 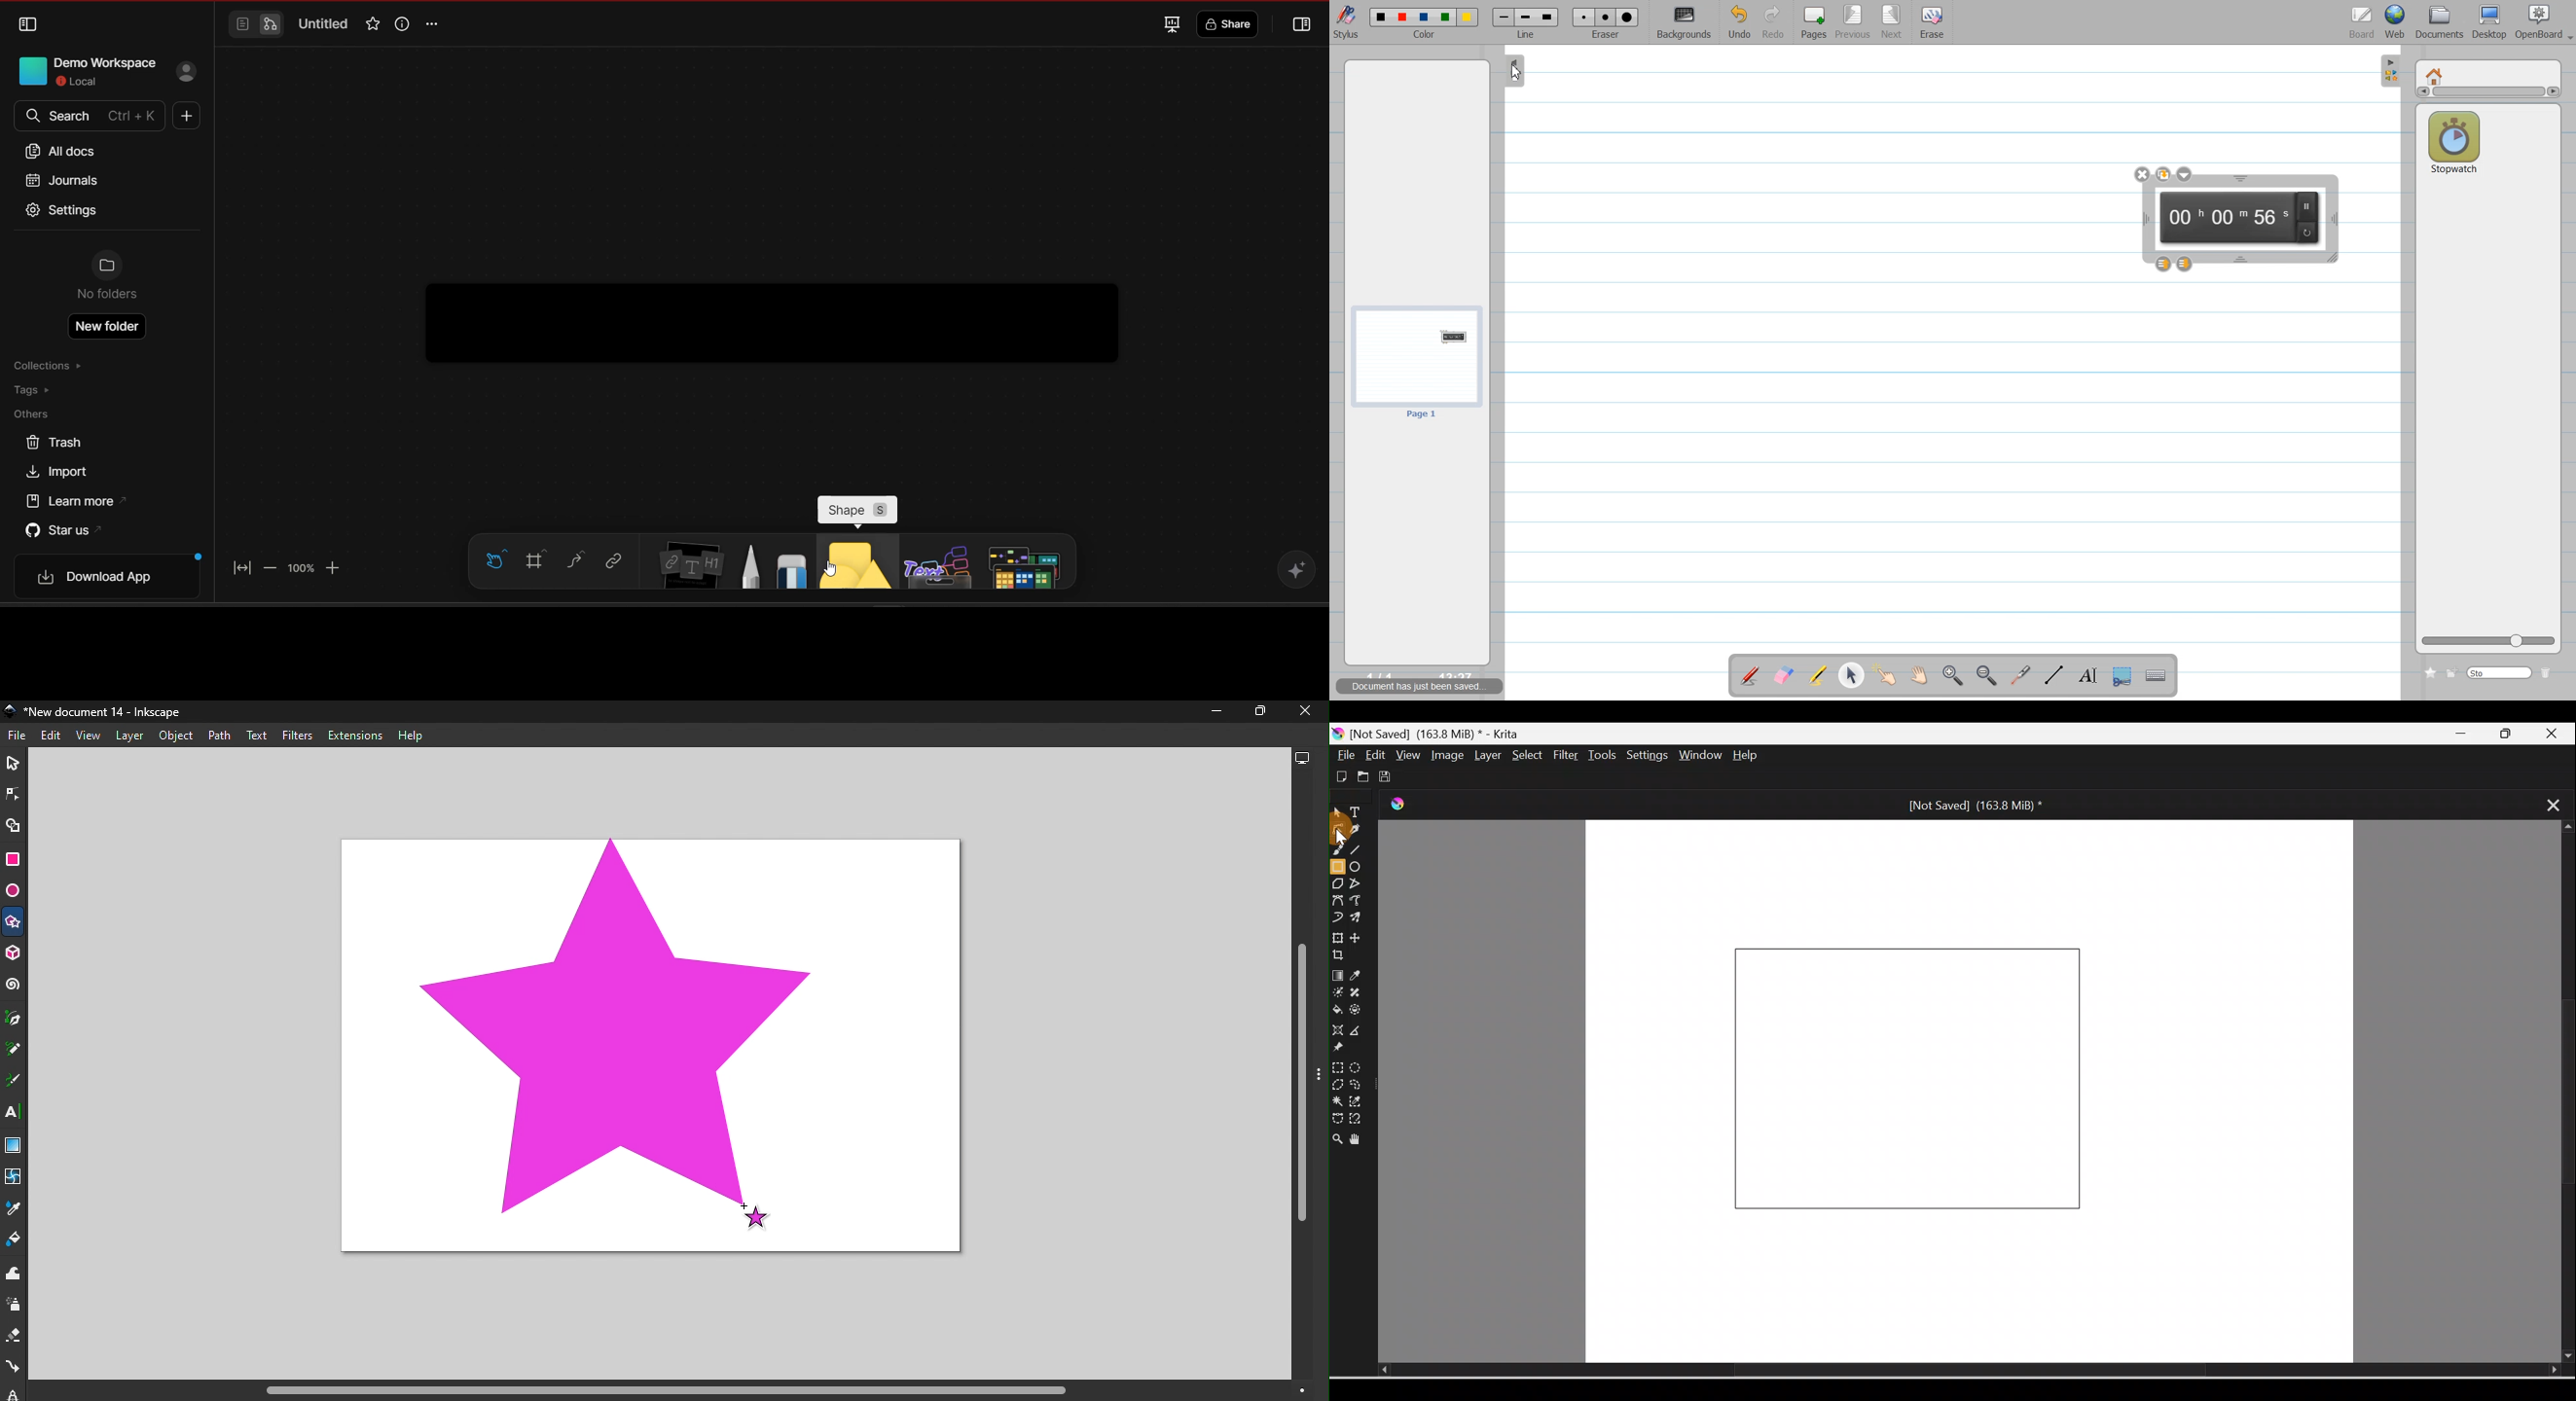 What do you see at coordinates (1337, 1115) in the screenshot?
I see `Bezier curve selection tool` at bounding box center [1337, 1115].